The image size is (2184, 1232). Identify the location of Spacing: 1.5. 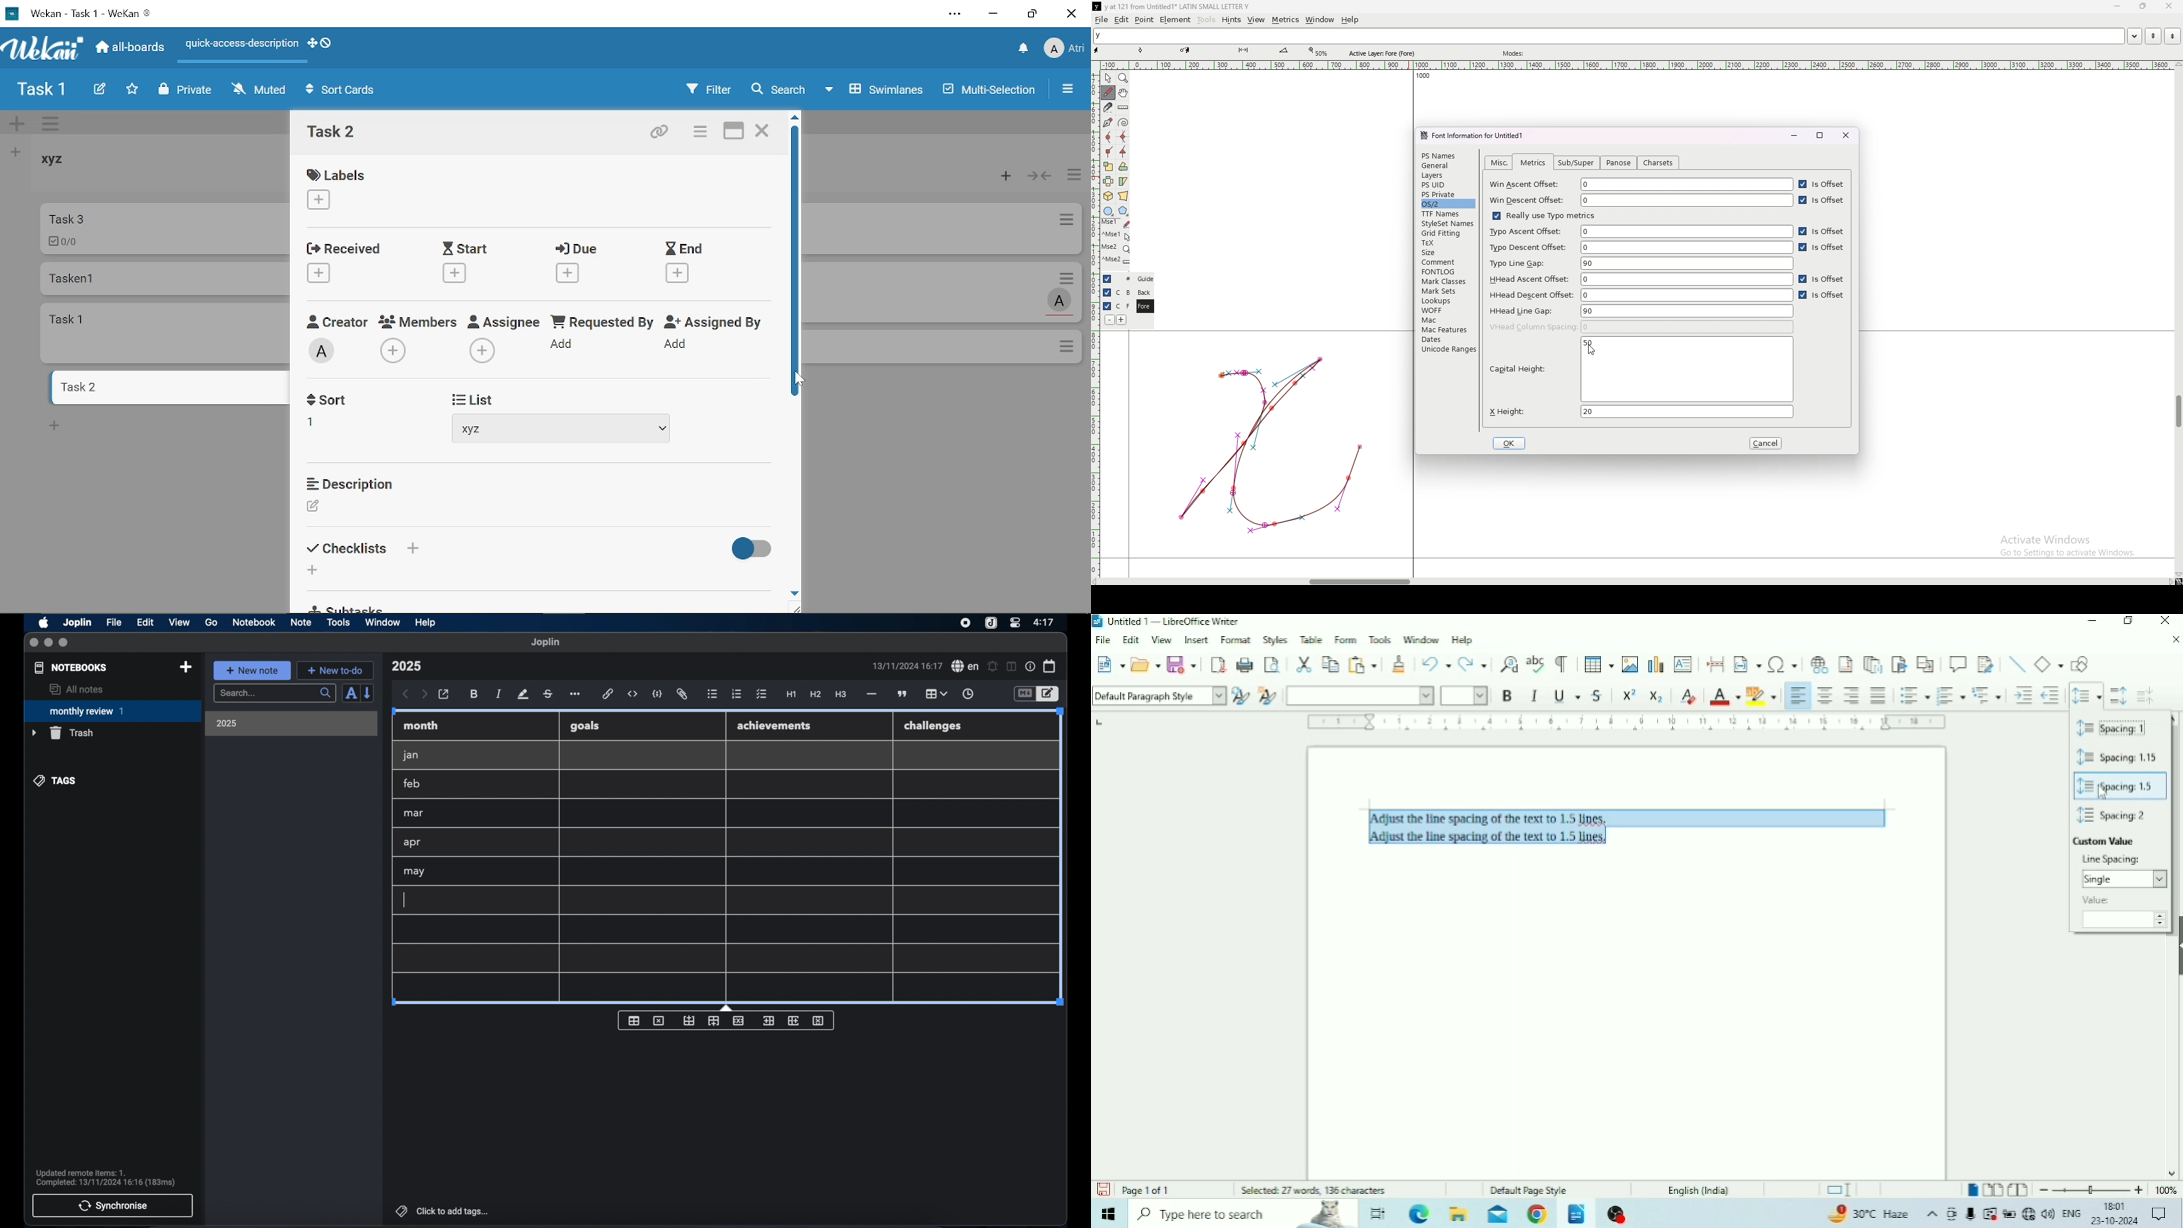
(2120, 786).